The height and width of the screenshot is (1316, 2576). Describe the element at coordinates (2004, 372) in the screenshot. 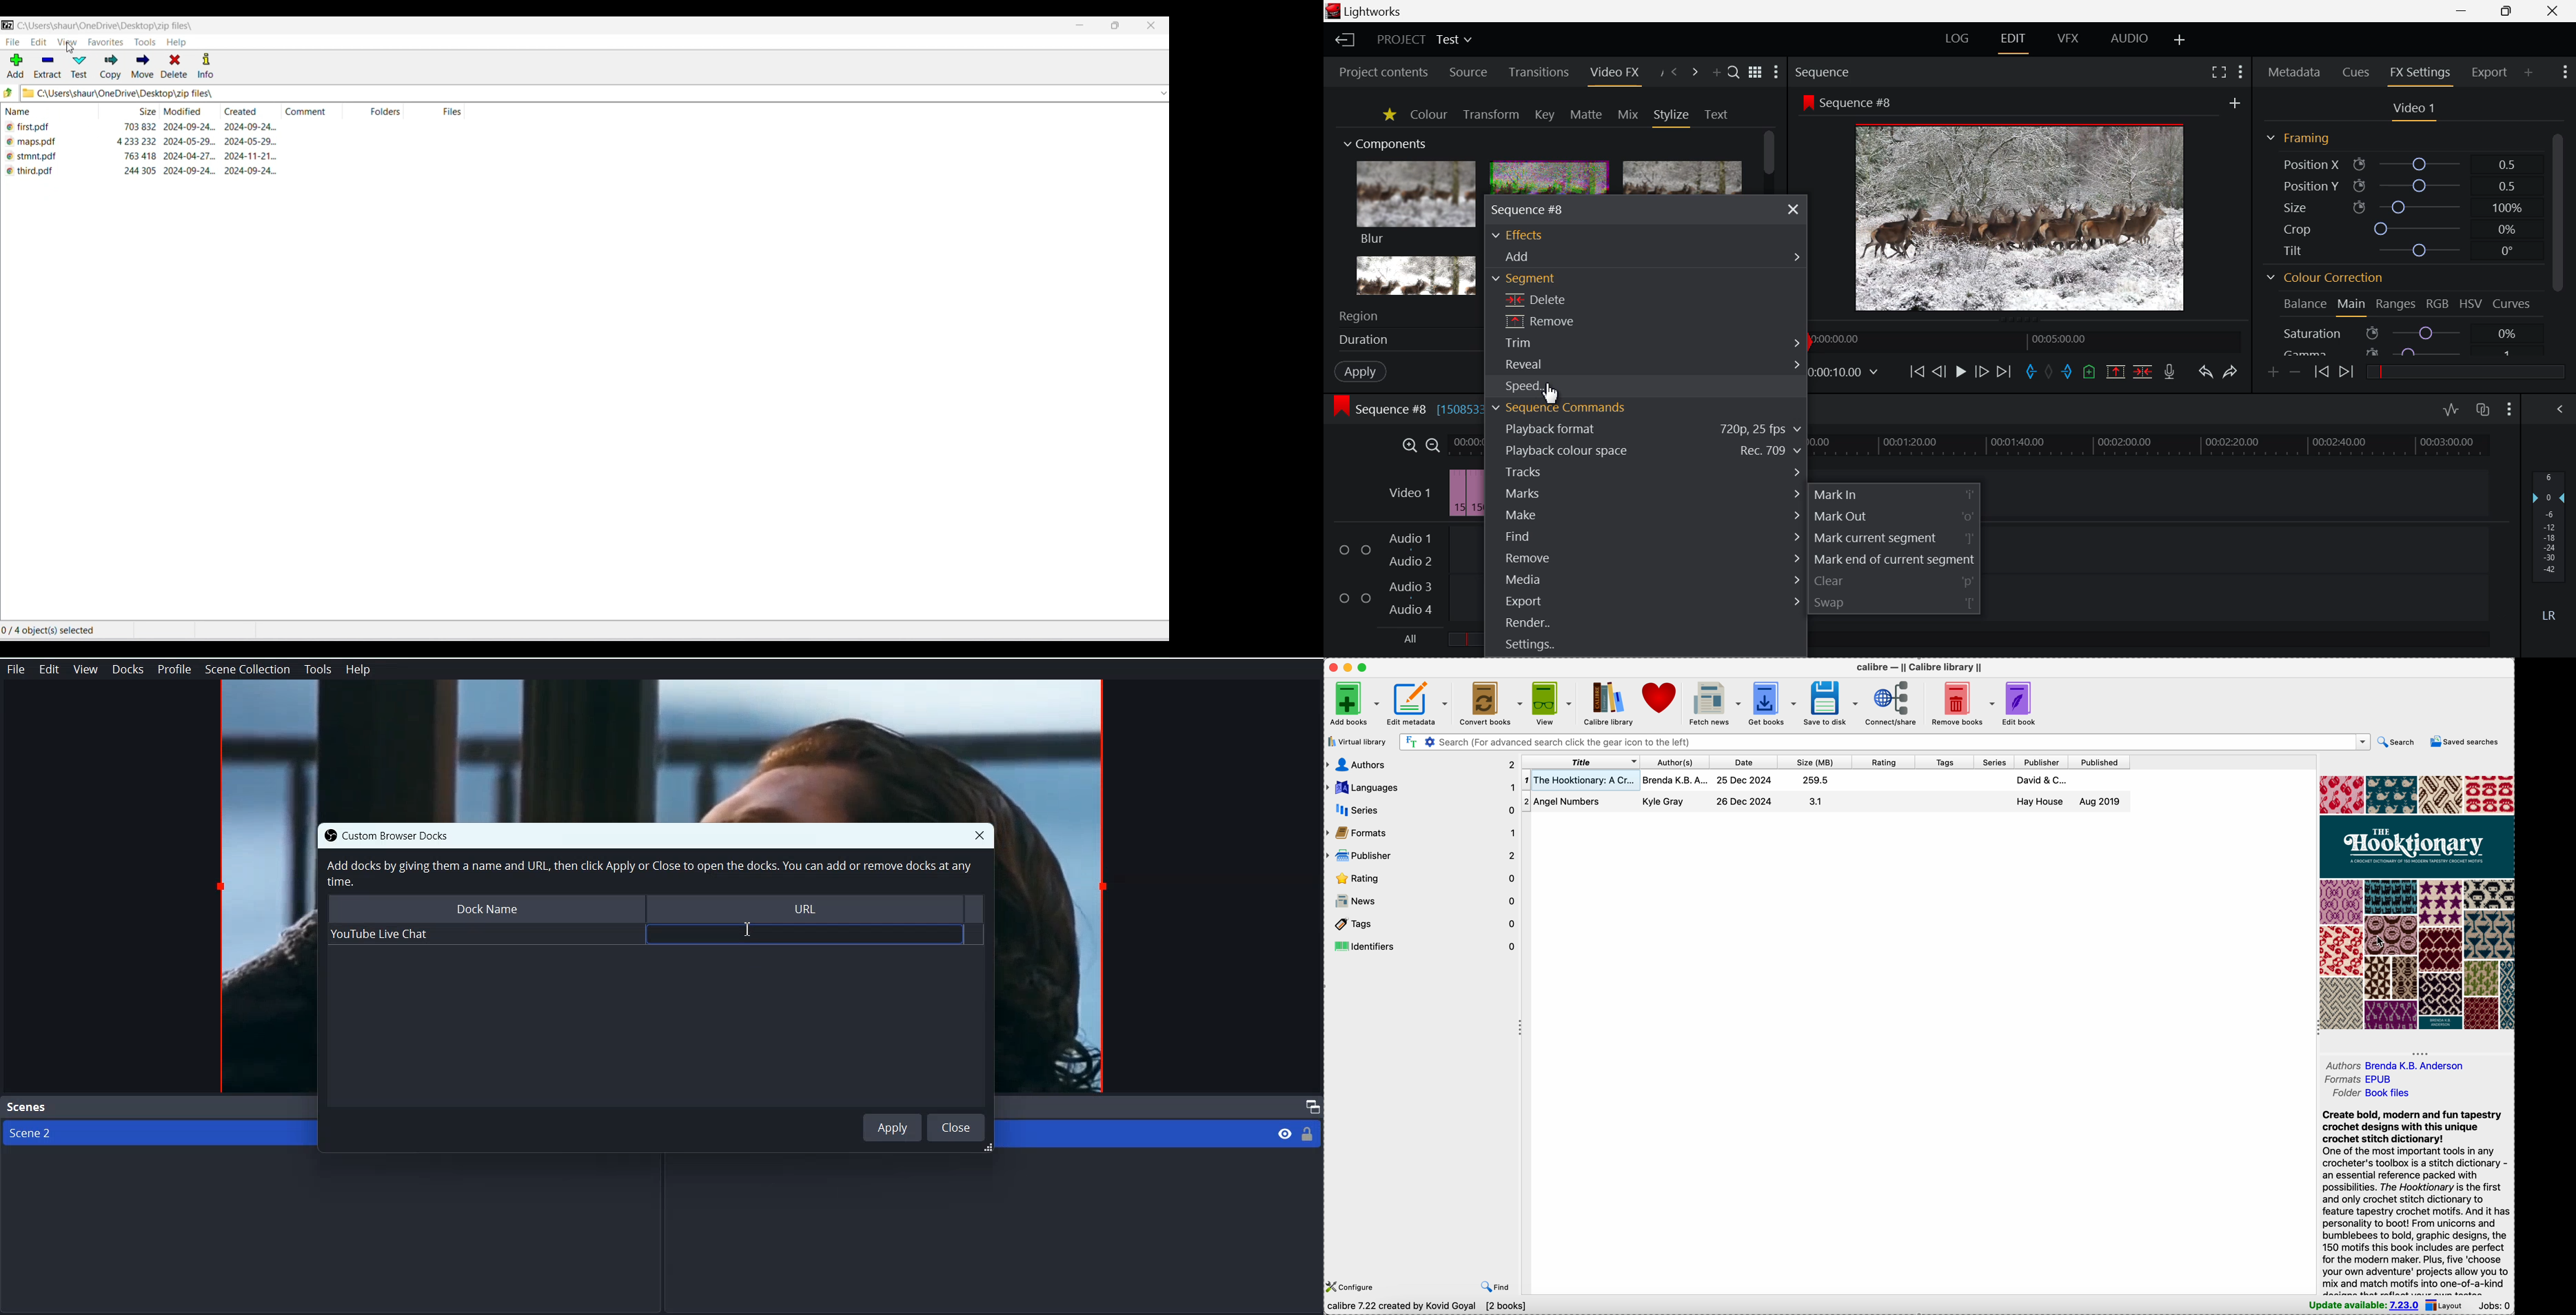

I see `To End` at that location.